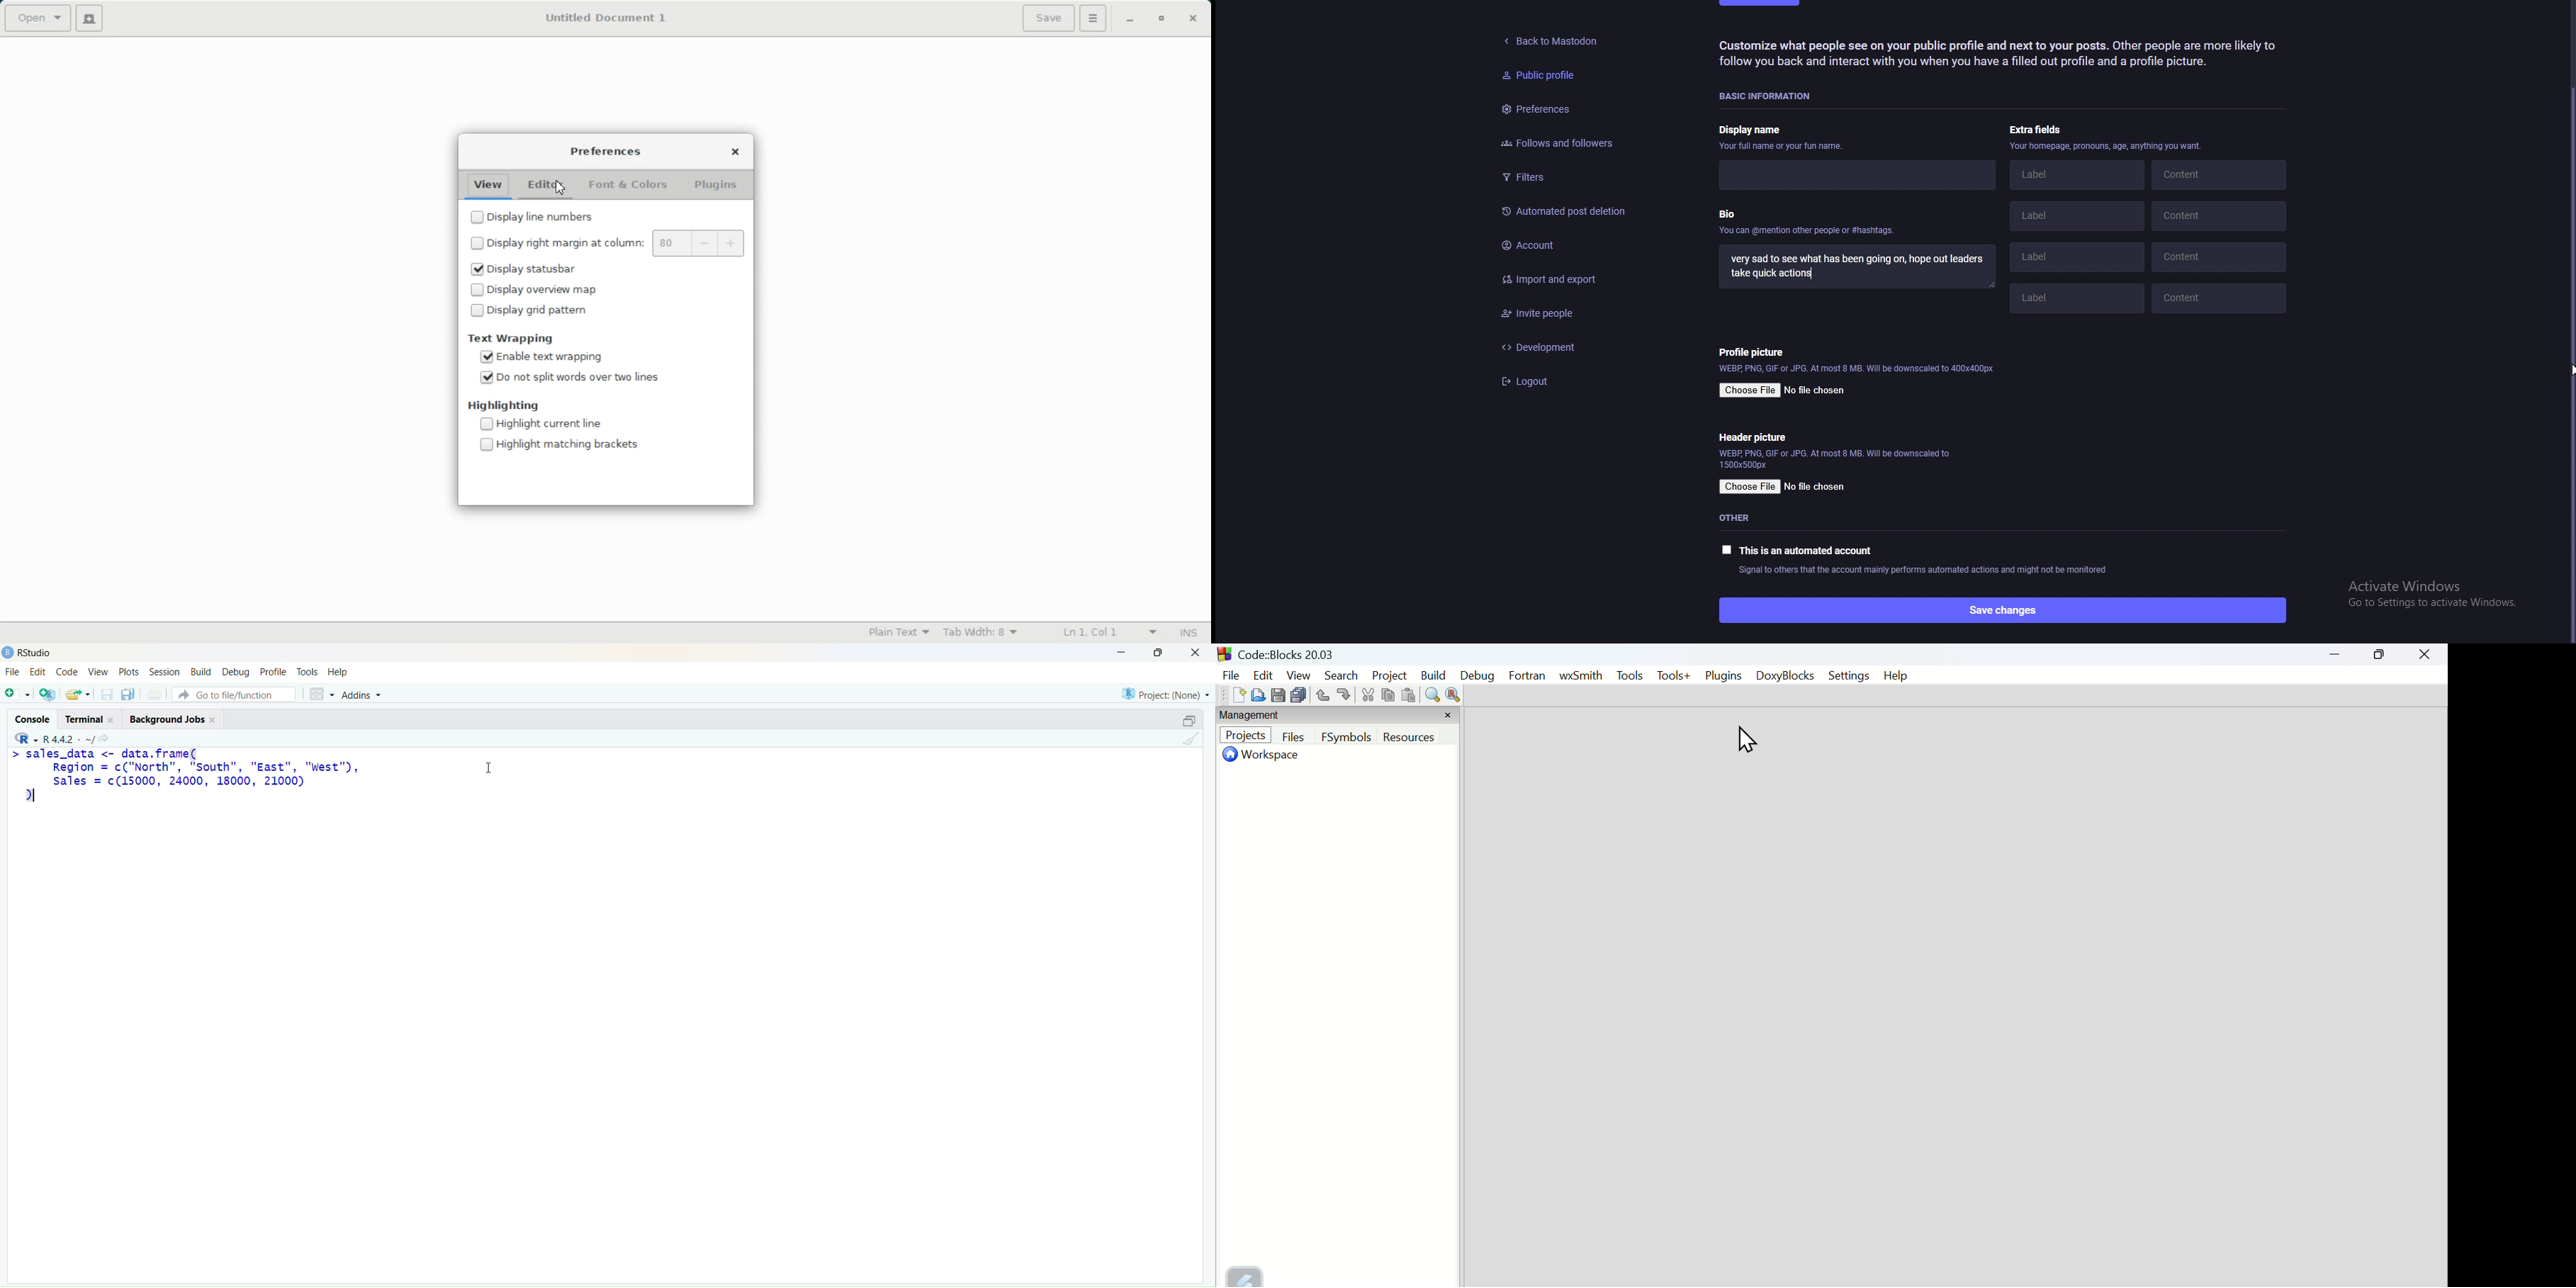 The width and height of the screenshot is (2576, 1288). I want to click on Management, so click(1249, 714).